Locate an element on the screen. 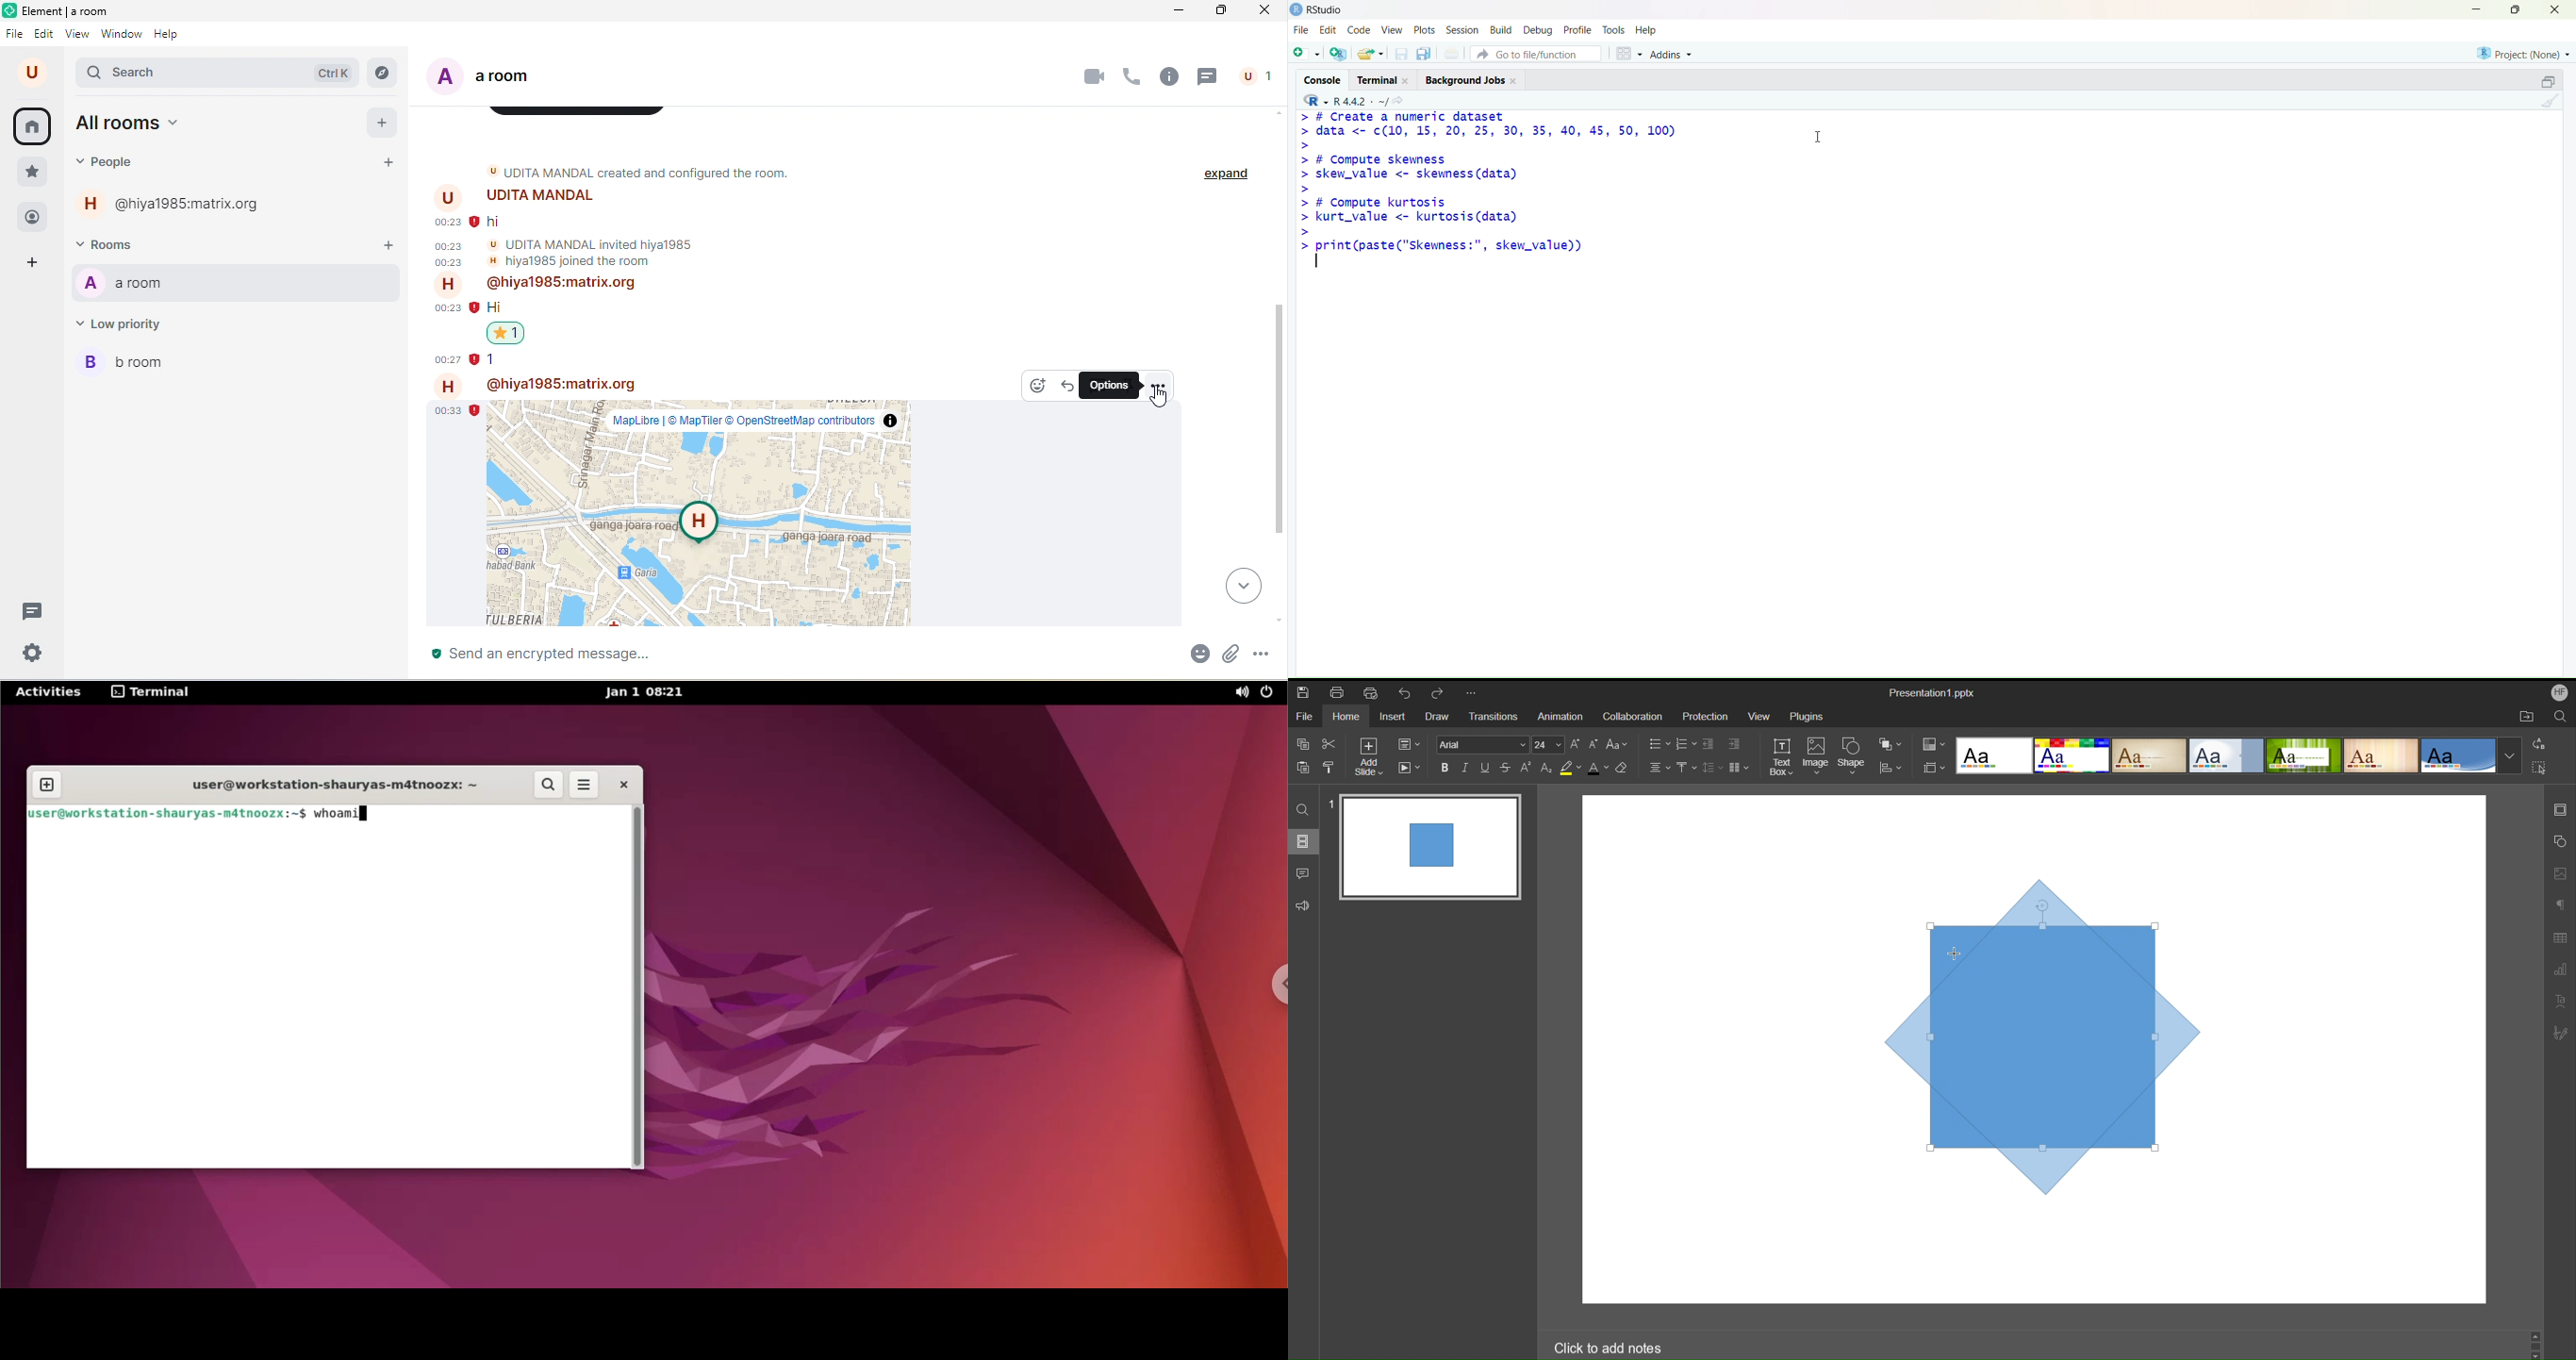 The width and height of the screenshot is (2576, 1372). Undo is located at coordinates (1404, 690).